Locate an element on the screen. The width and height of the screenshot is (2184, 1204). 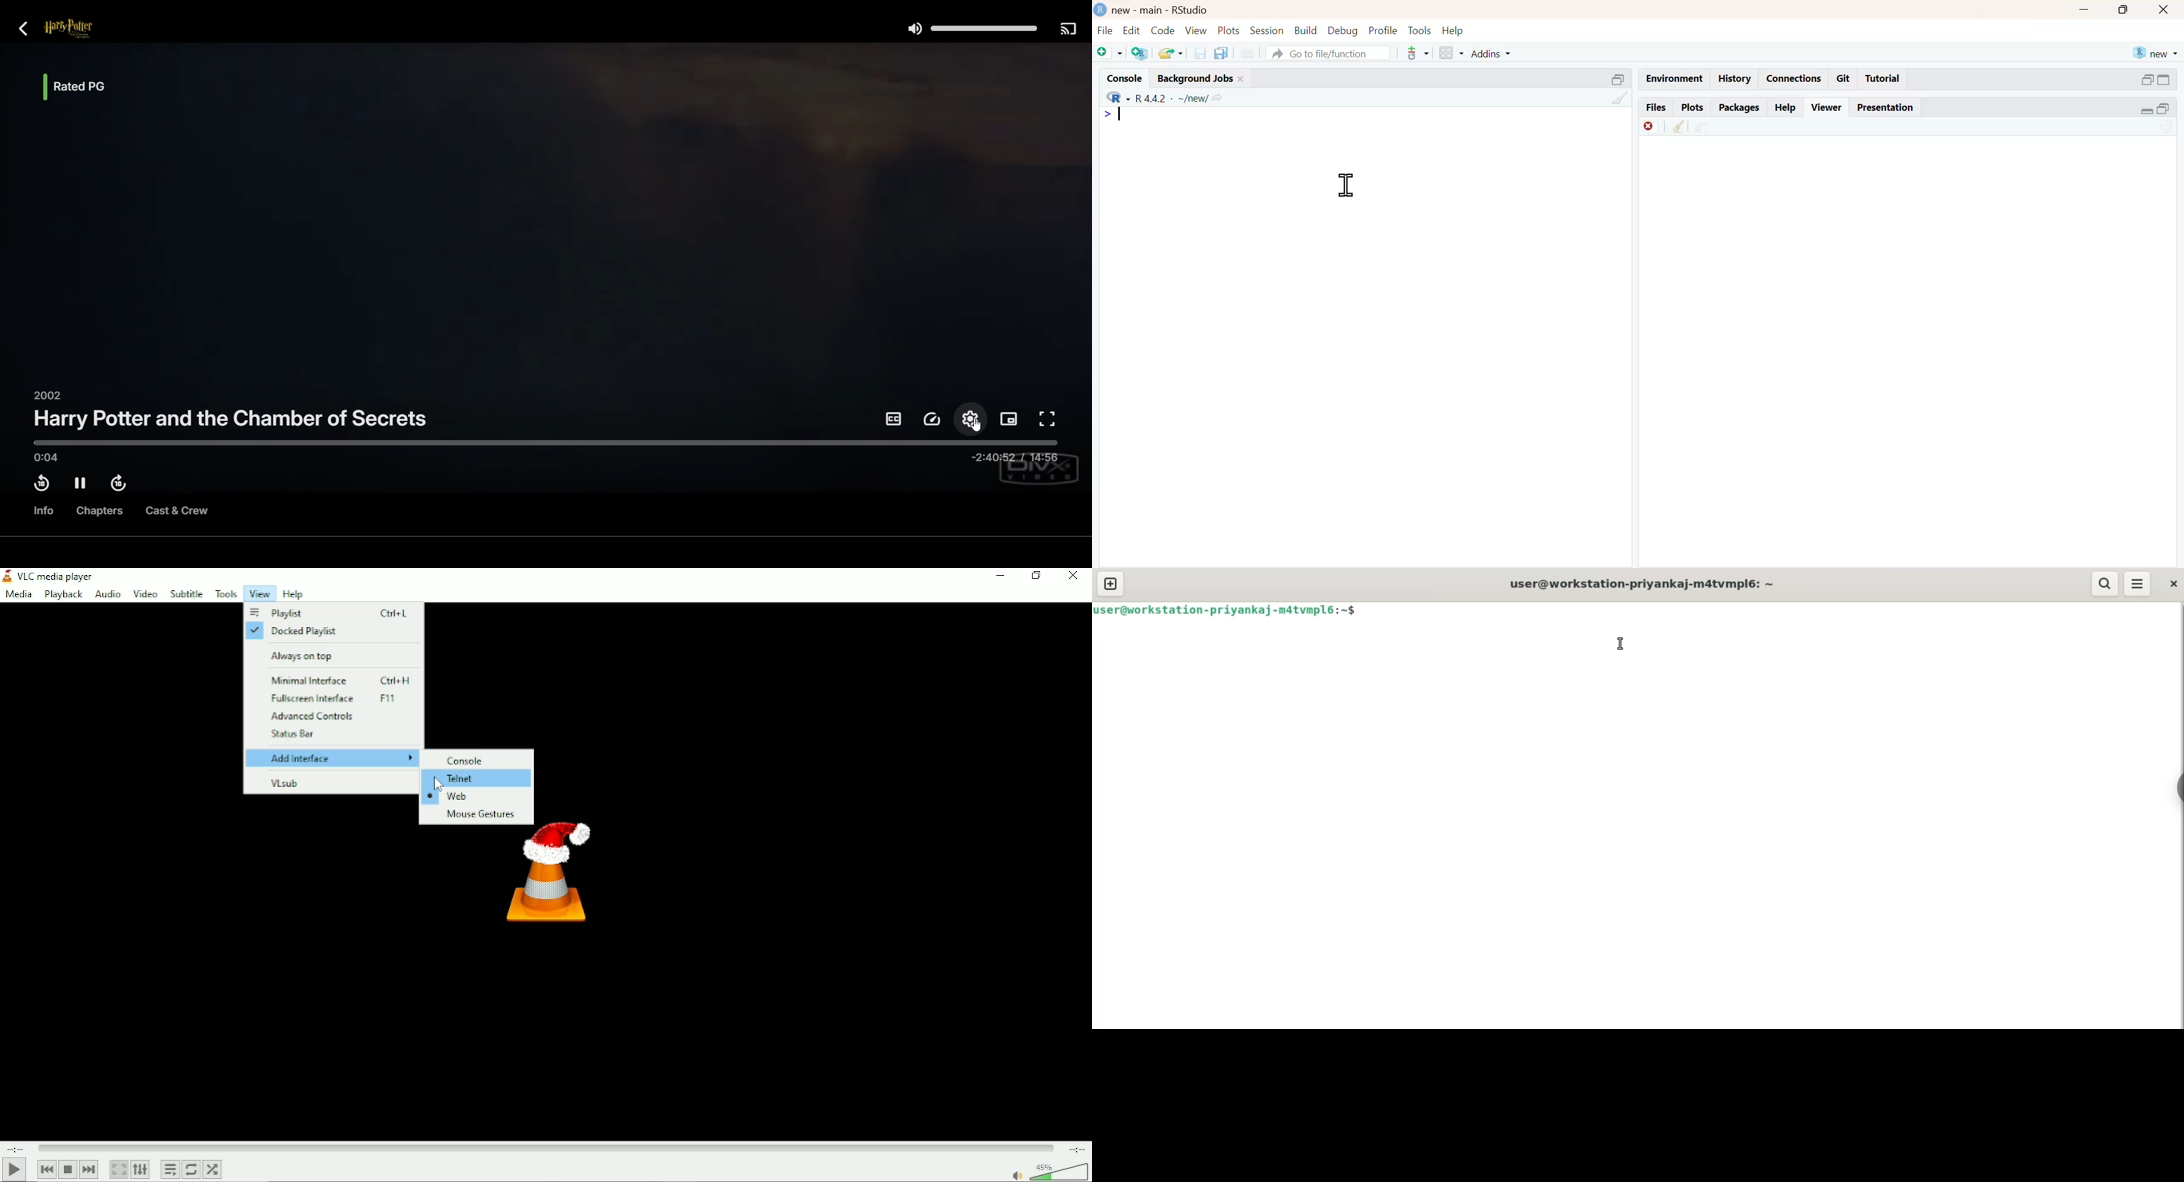
share icon is located at coordinates (1218, 99).